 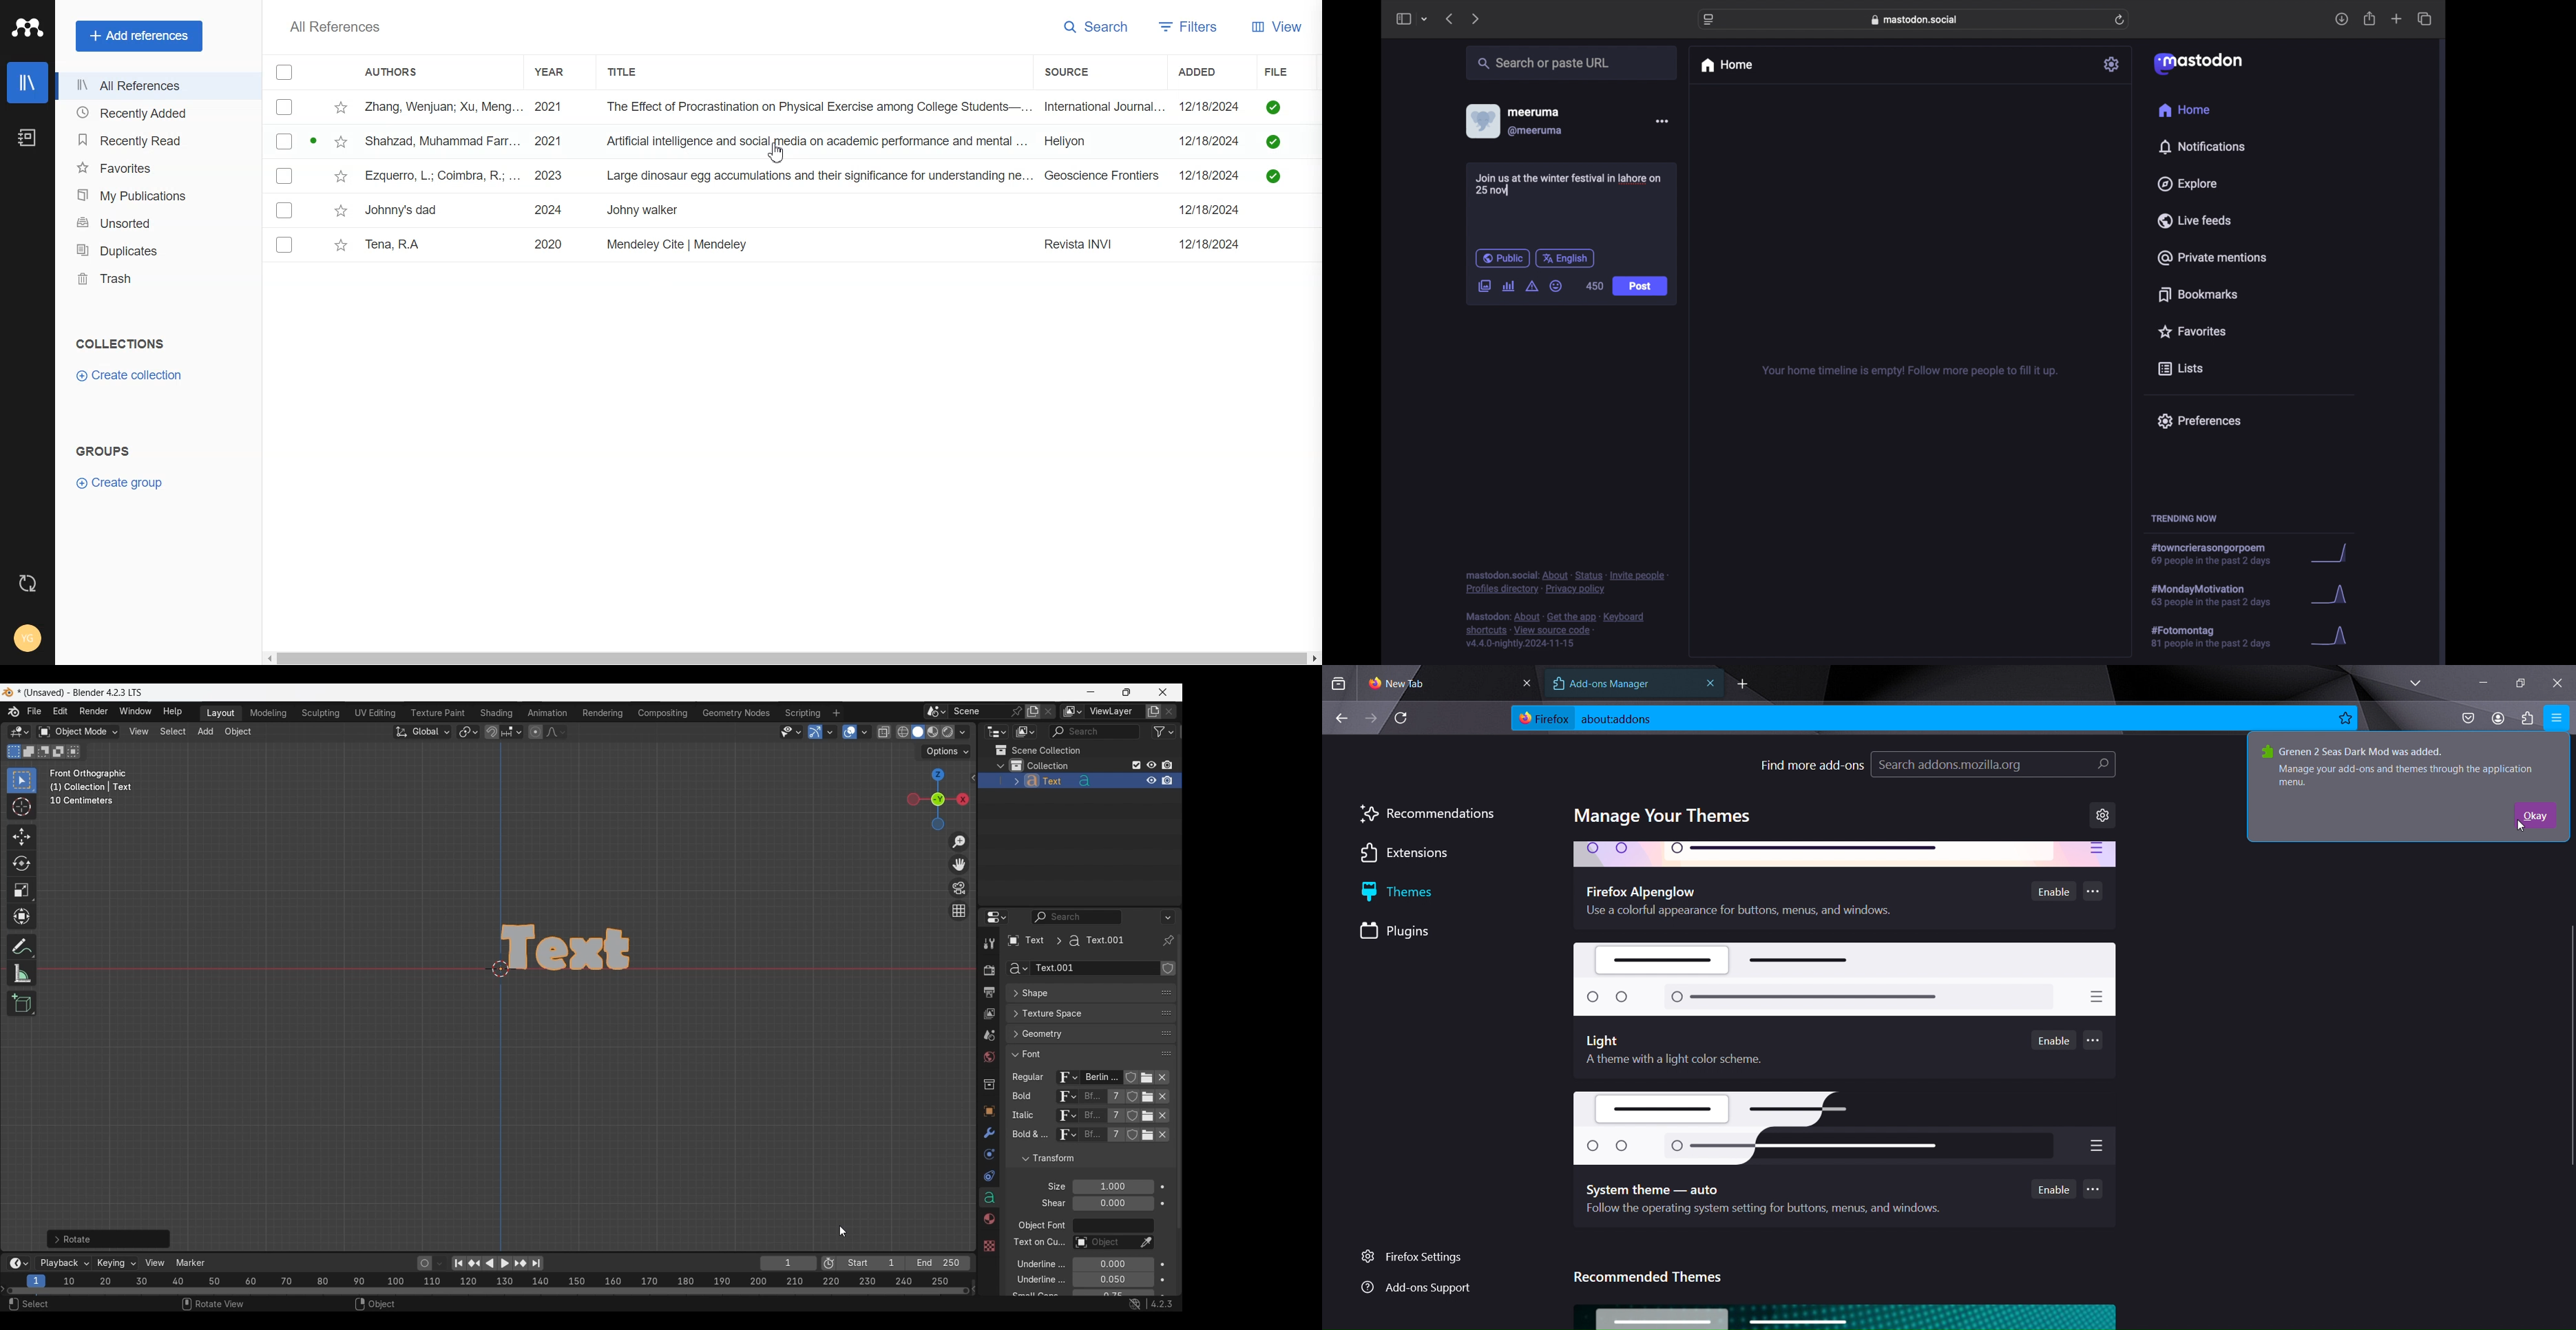 I want to click on Add references, so click(x=139, y=35).